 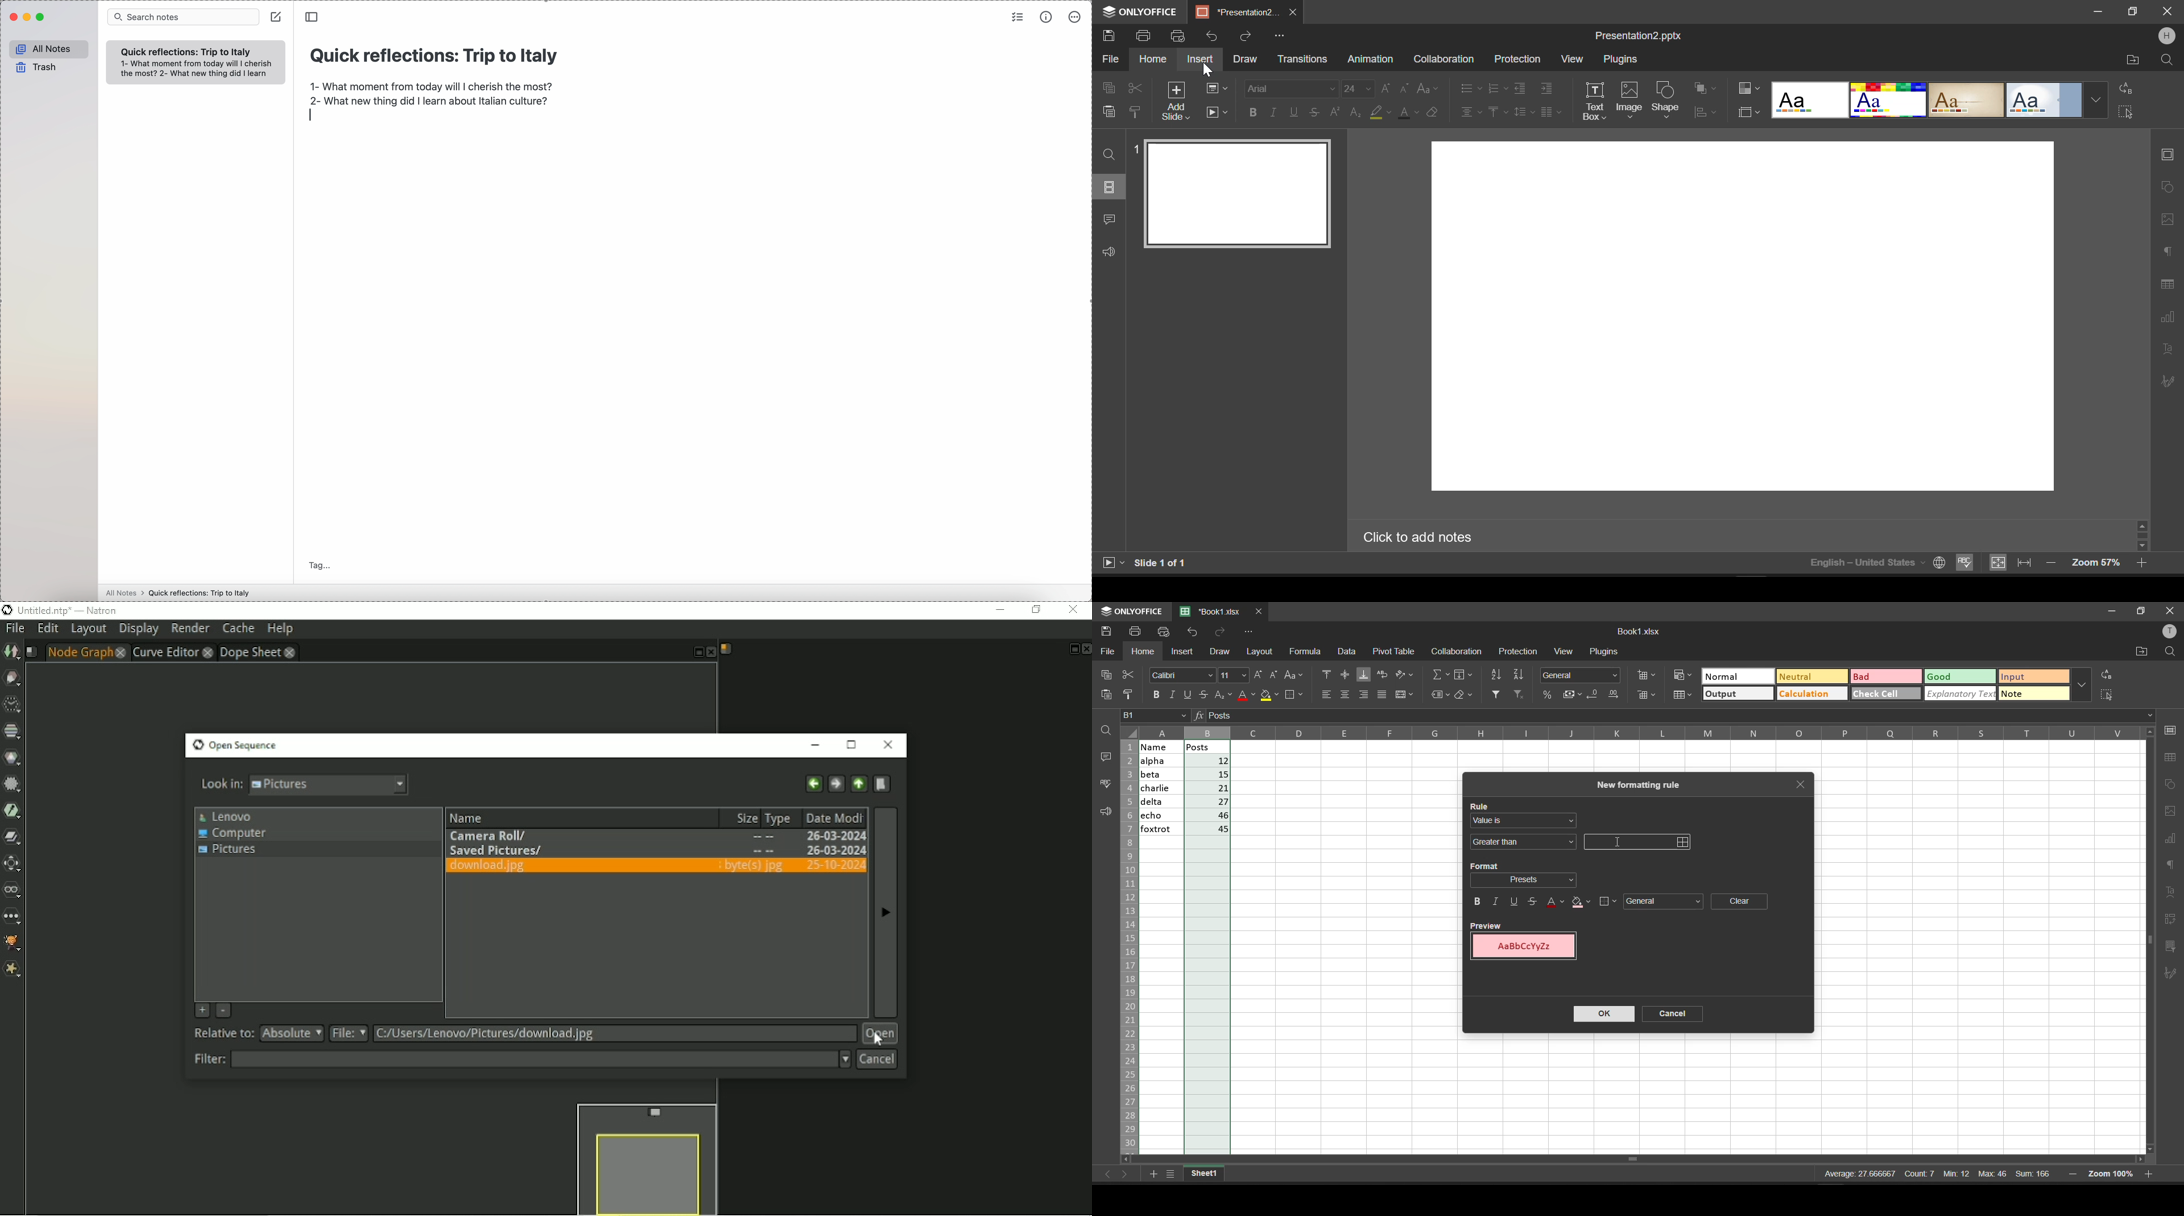 What do you see at coordinates (1110, 187) in the screenshot?
I see `Slides` at bounding box center [1110, 187].